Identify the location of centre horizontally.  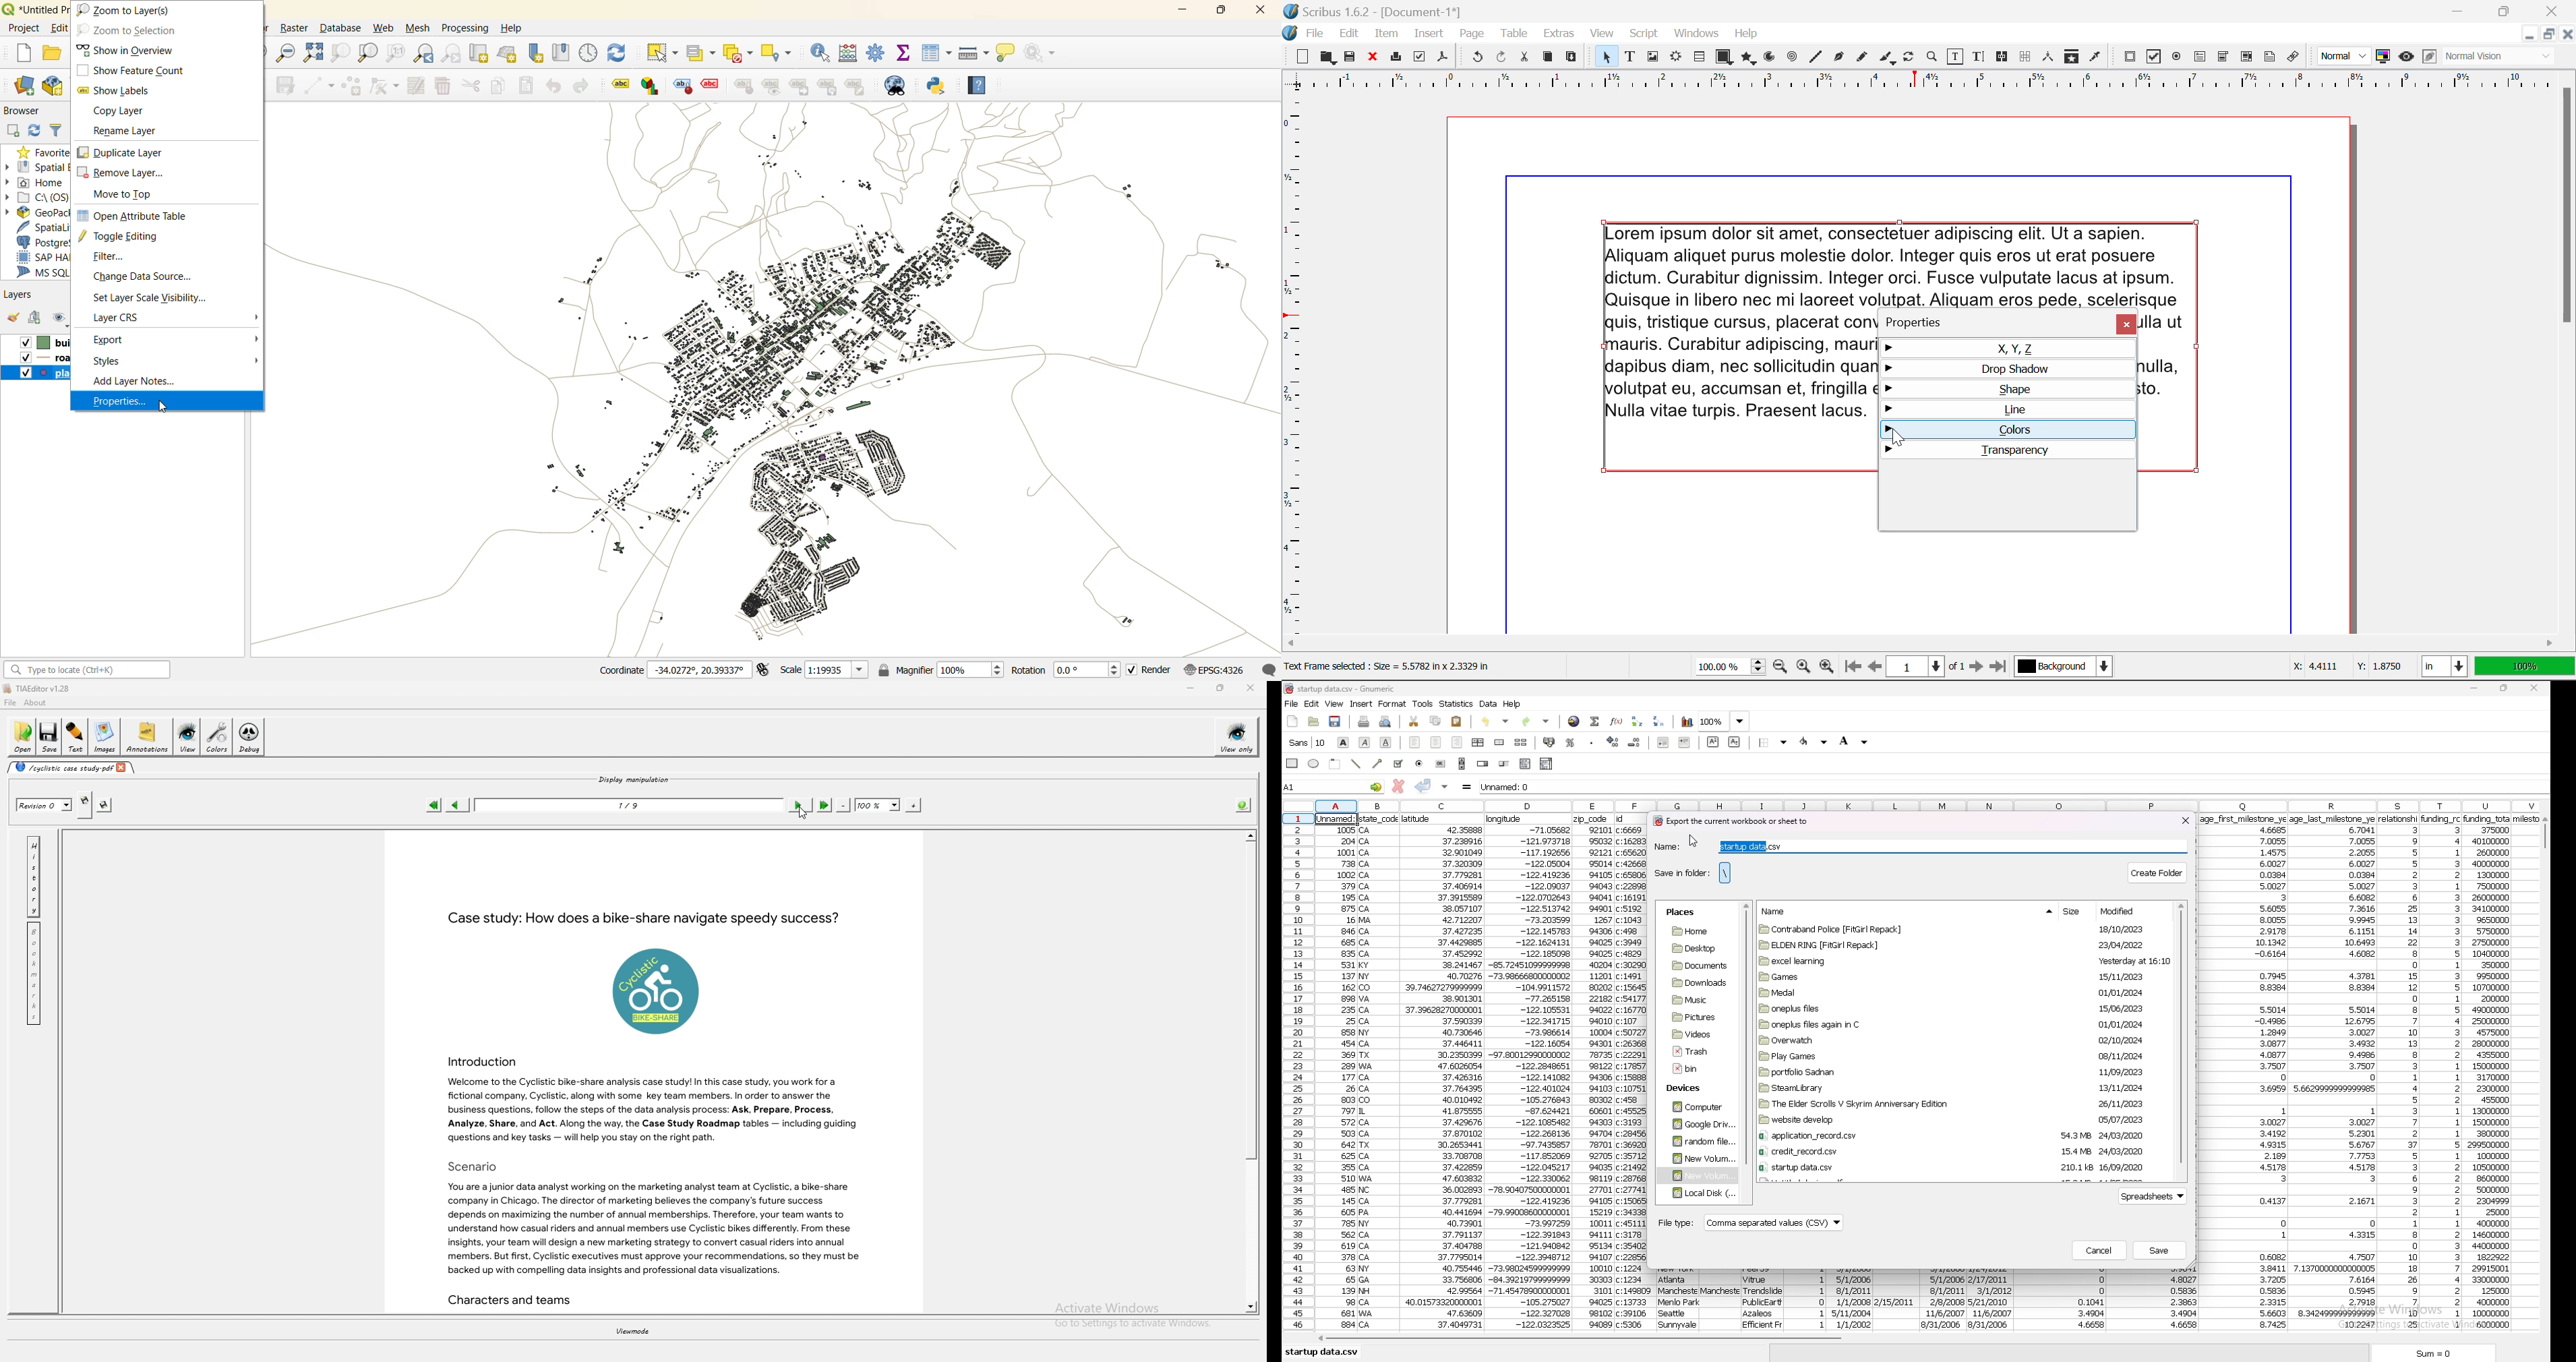
(1478, 742).